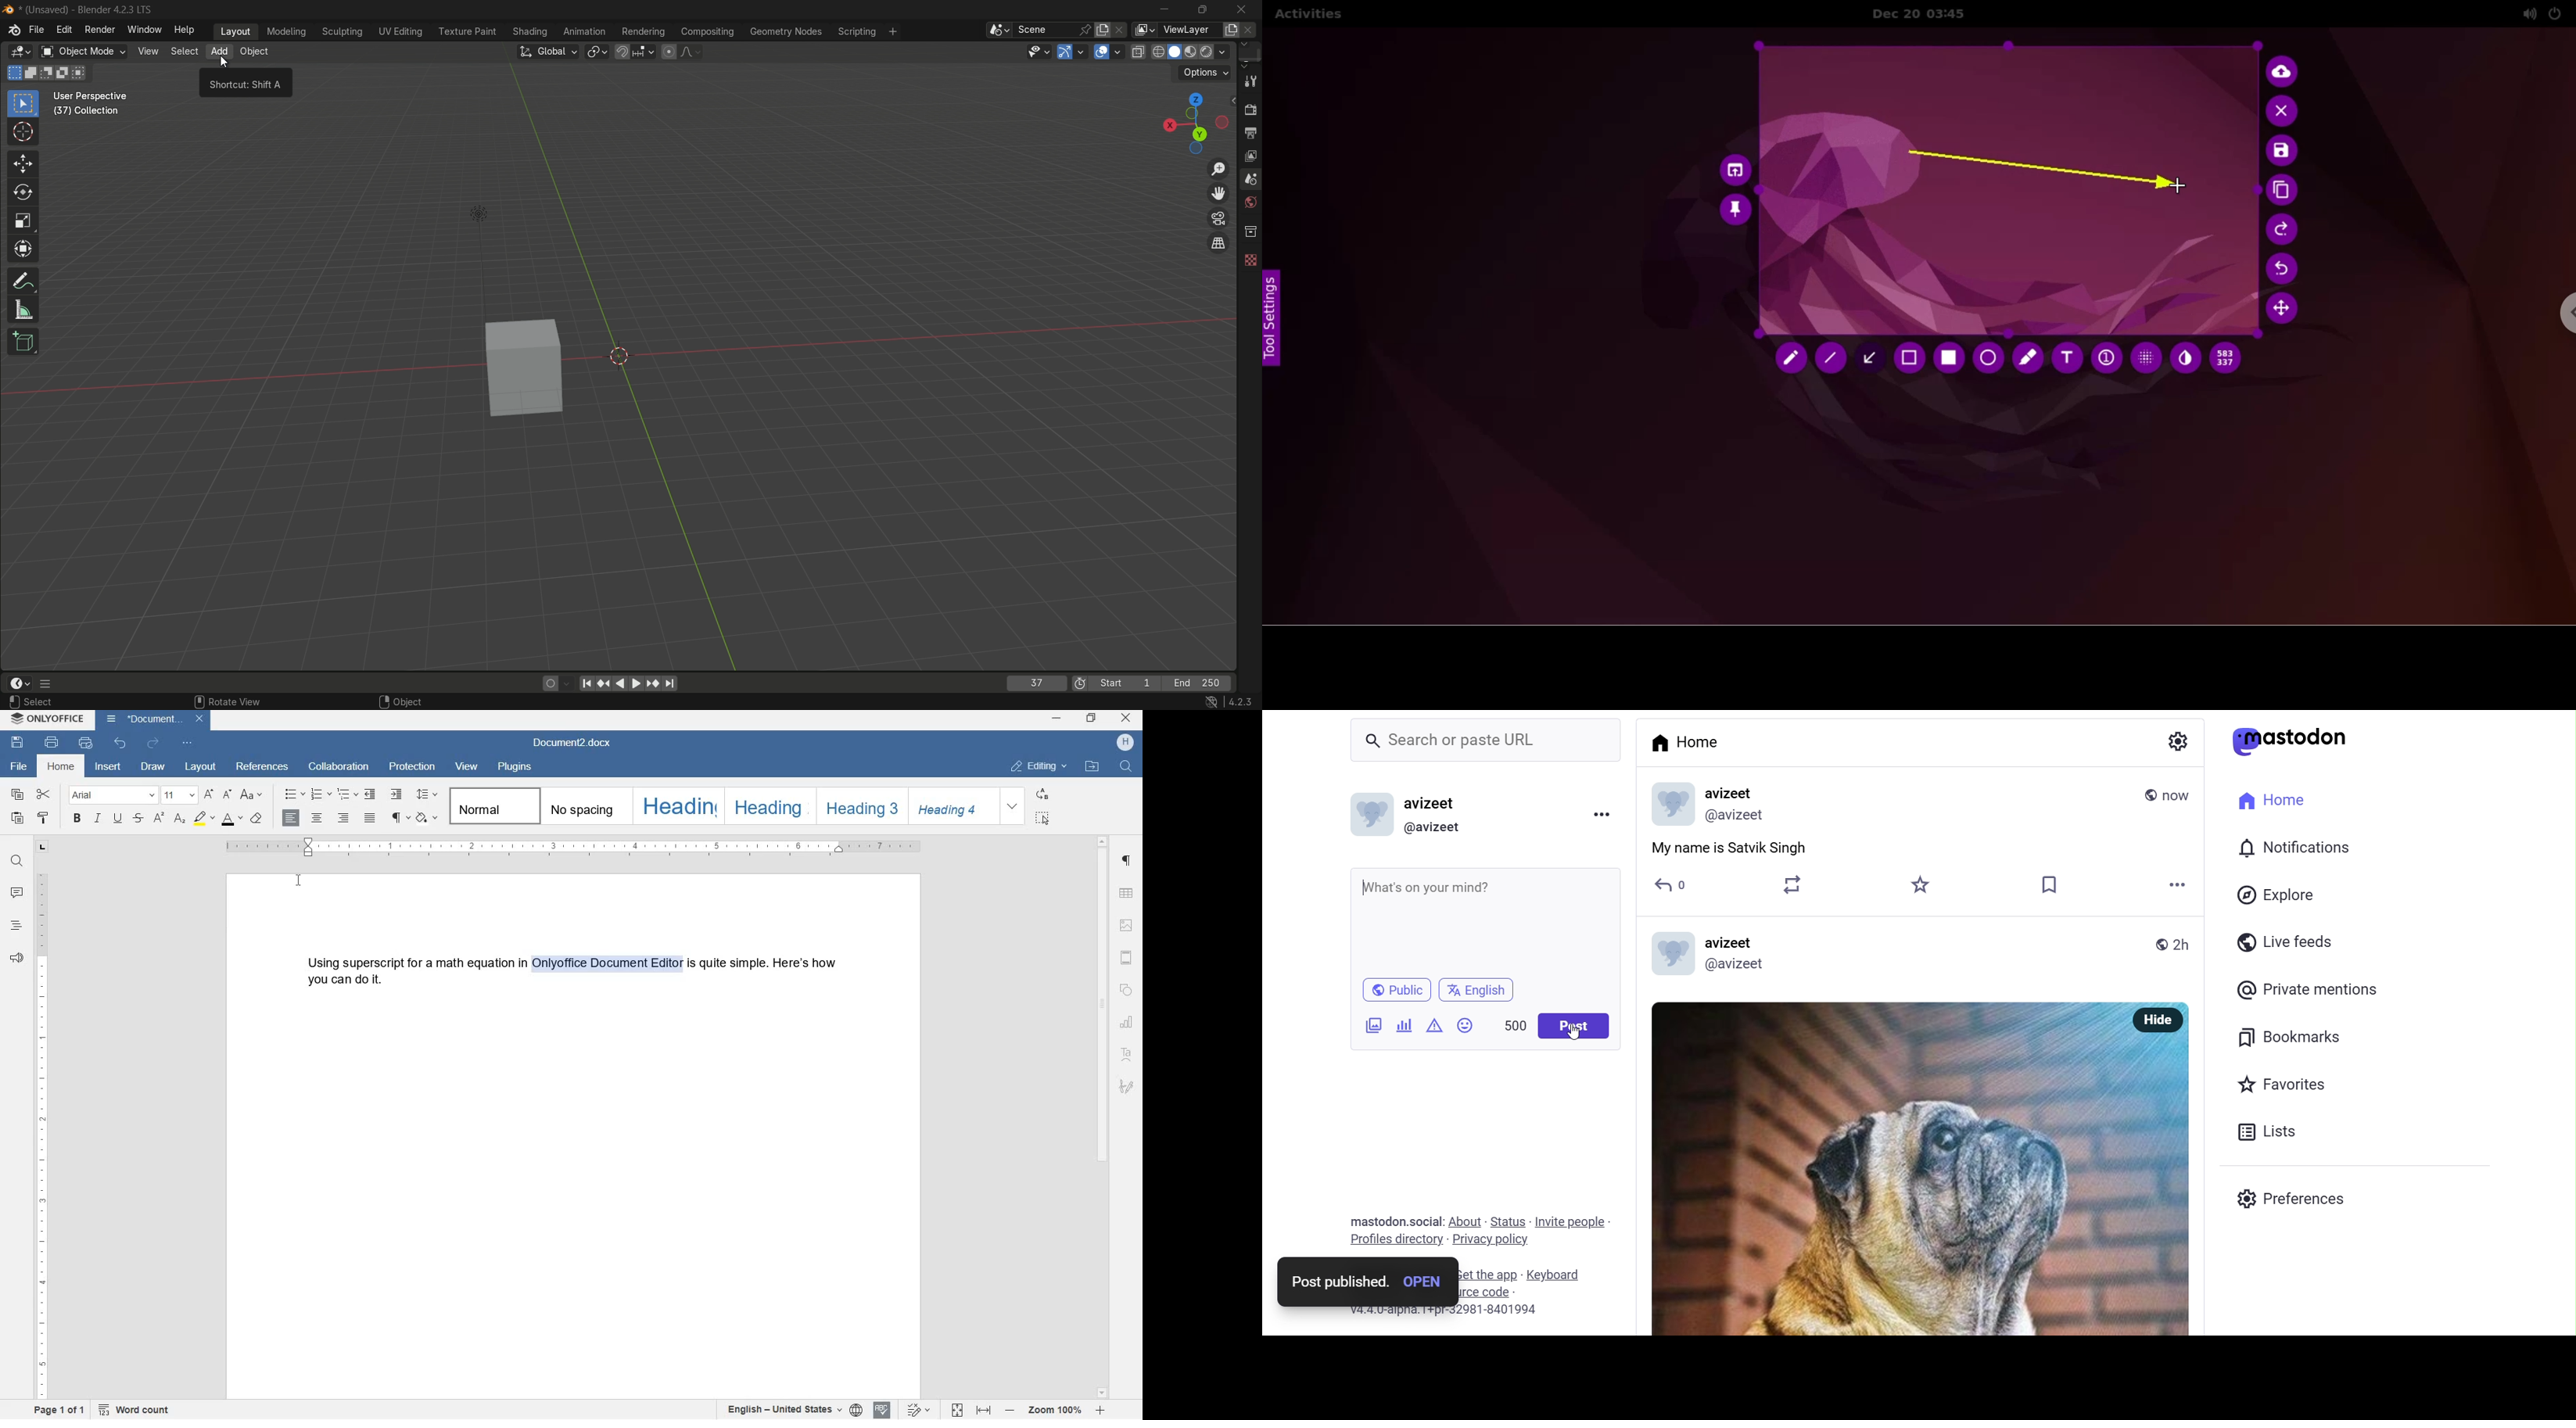 The width and height of the screenshot is (2576, 1428). I want to click on paste, so click(17, 819).